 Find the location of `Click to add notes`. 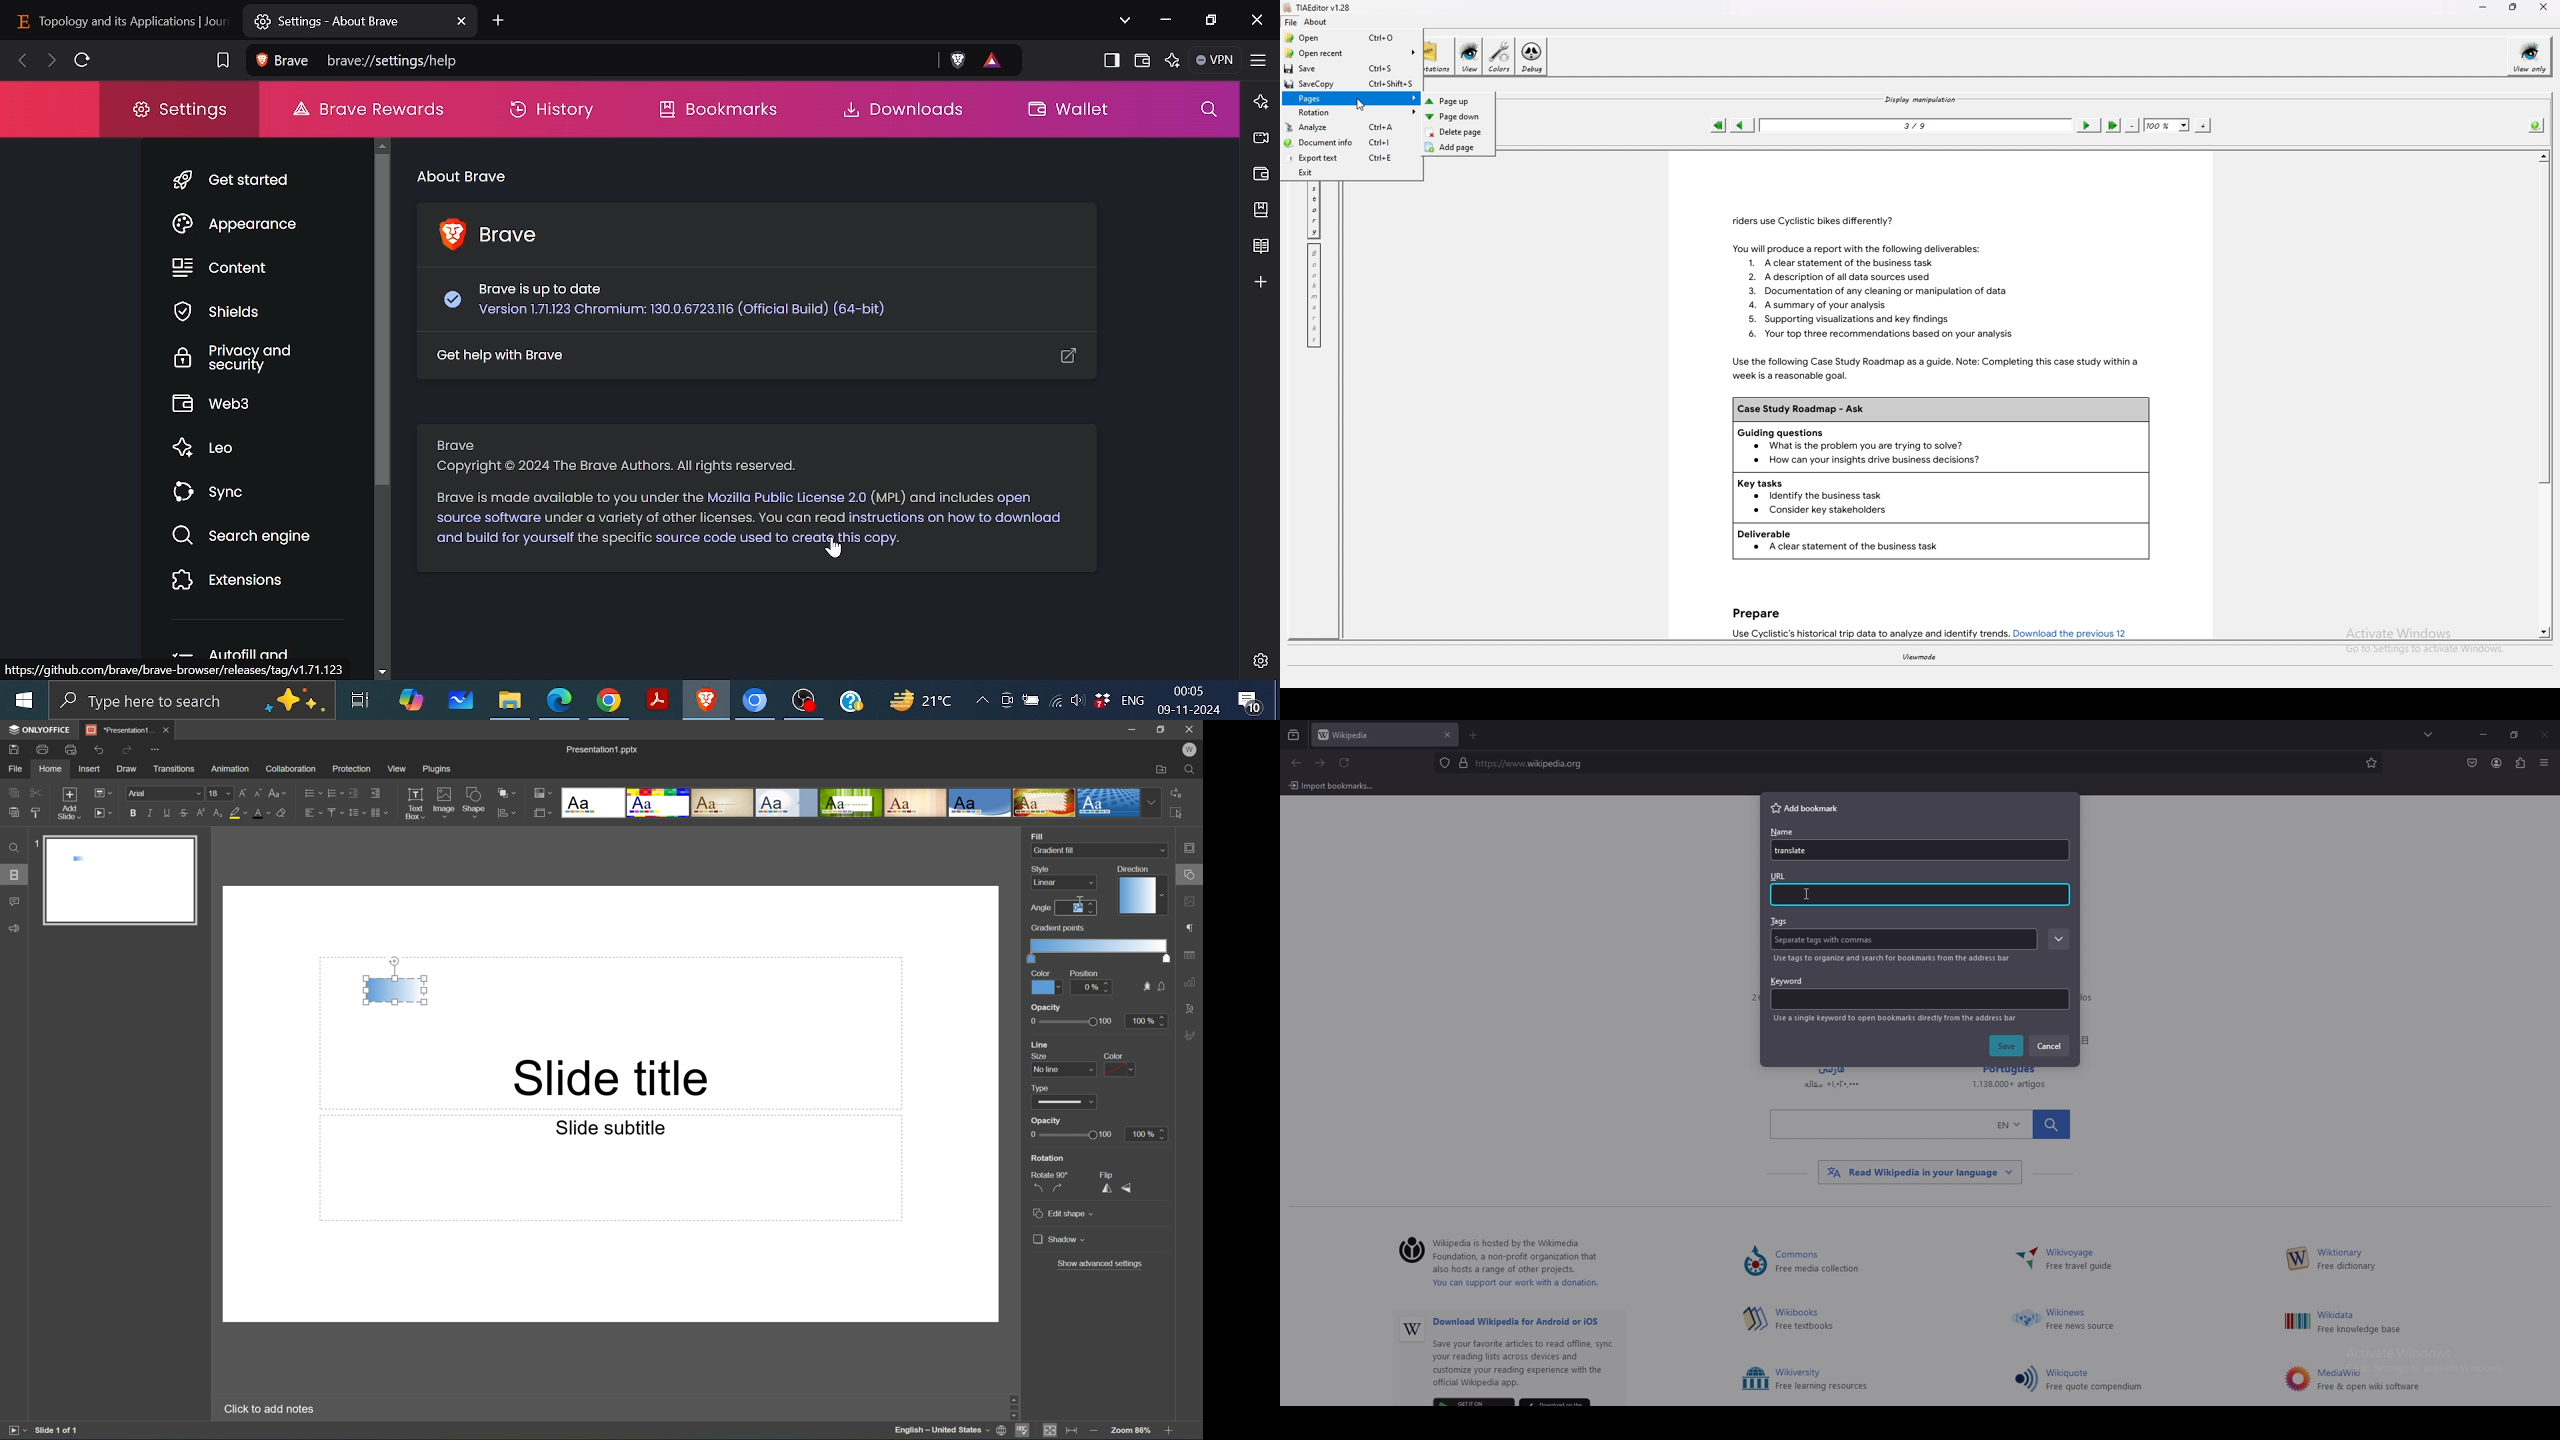

Click to add notes is located at coordinates (267, 1408).